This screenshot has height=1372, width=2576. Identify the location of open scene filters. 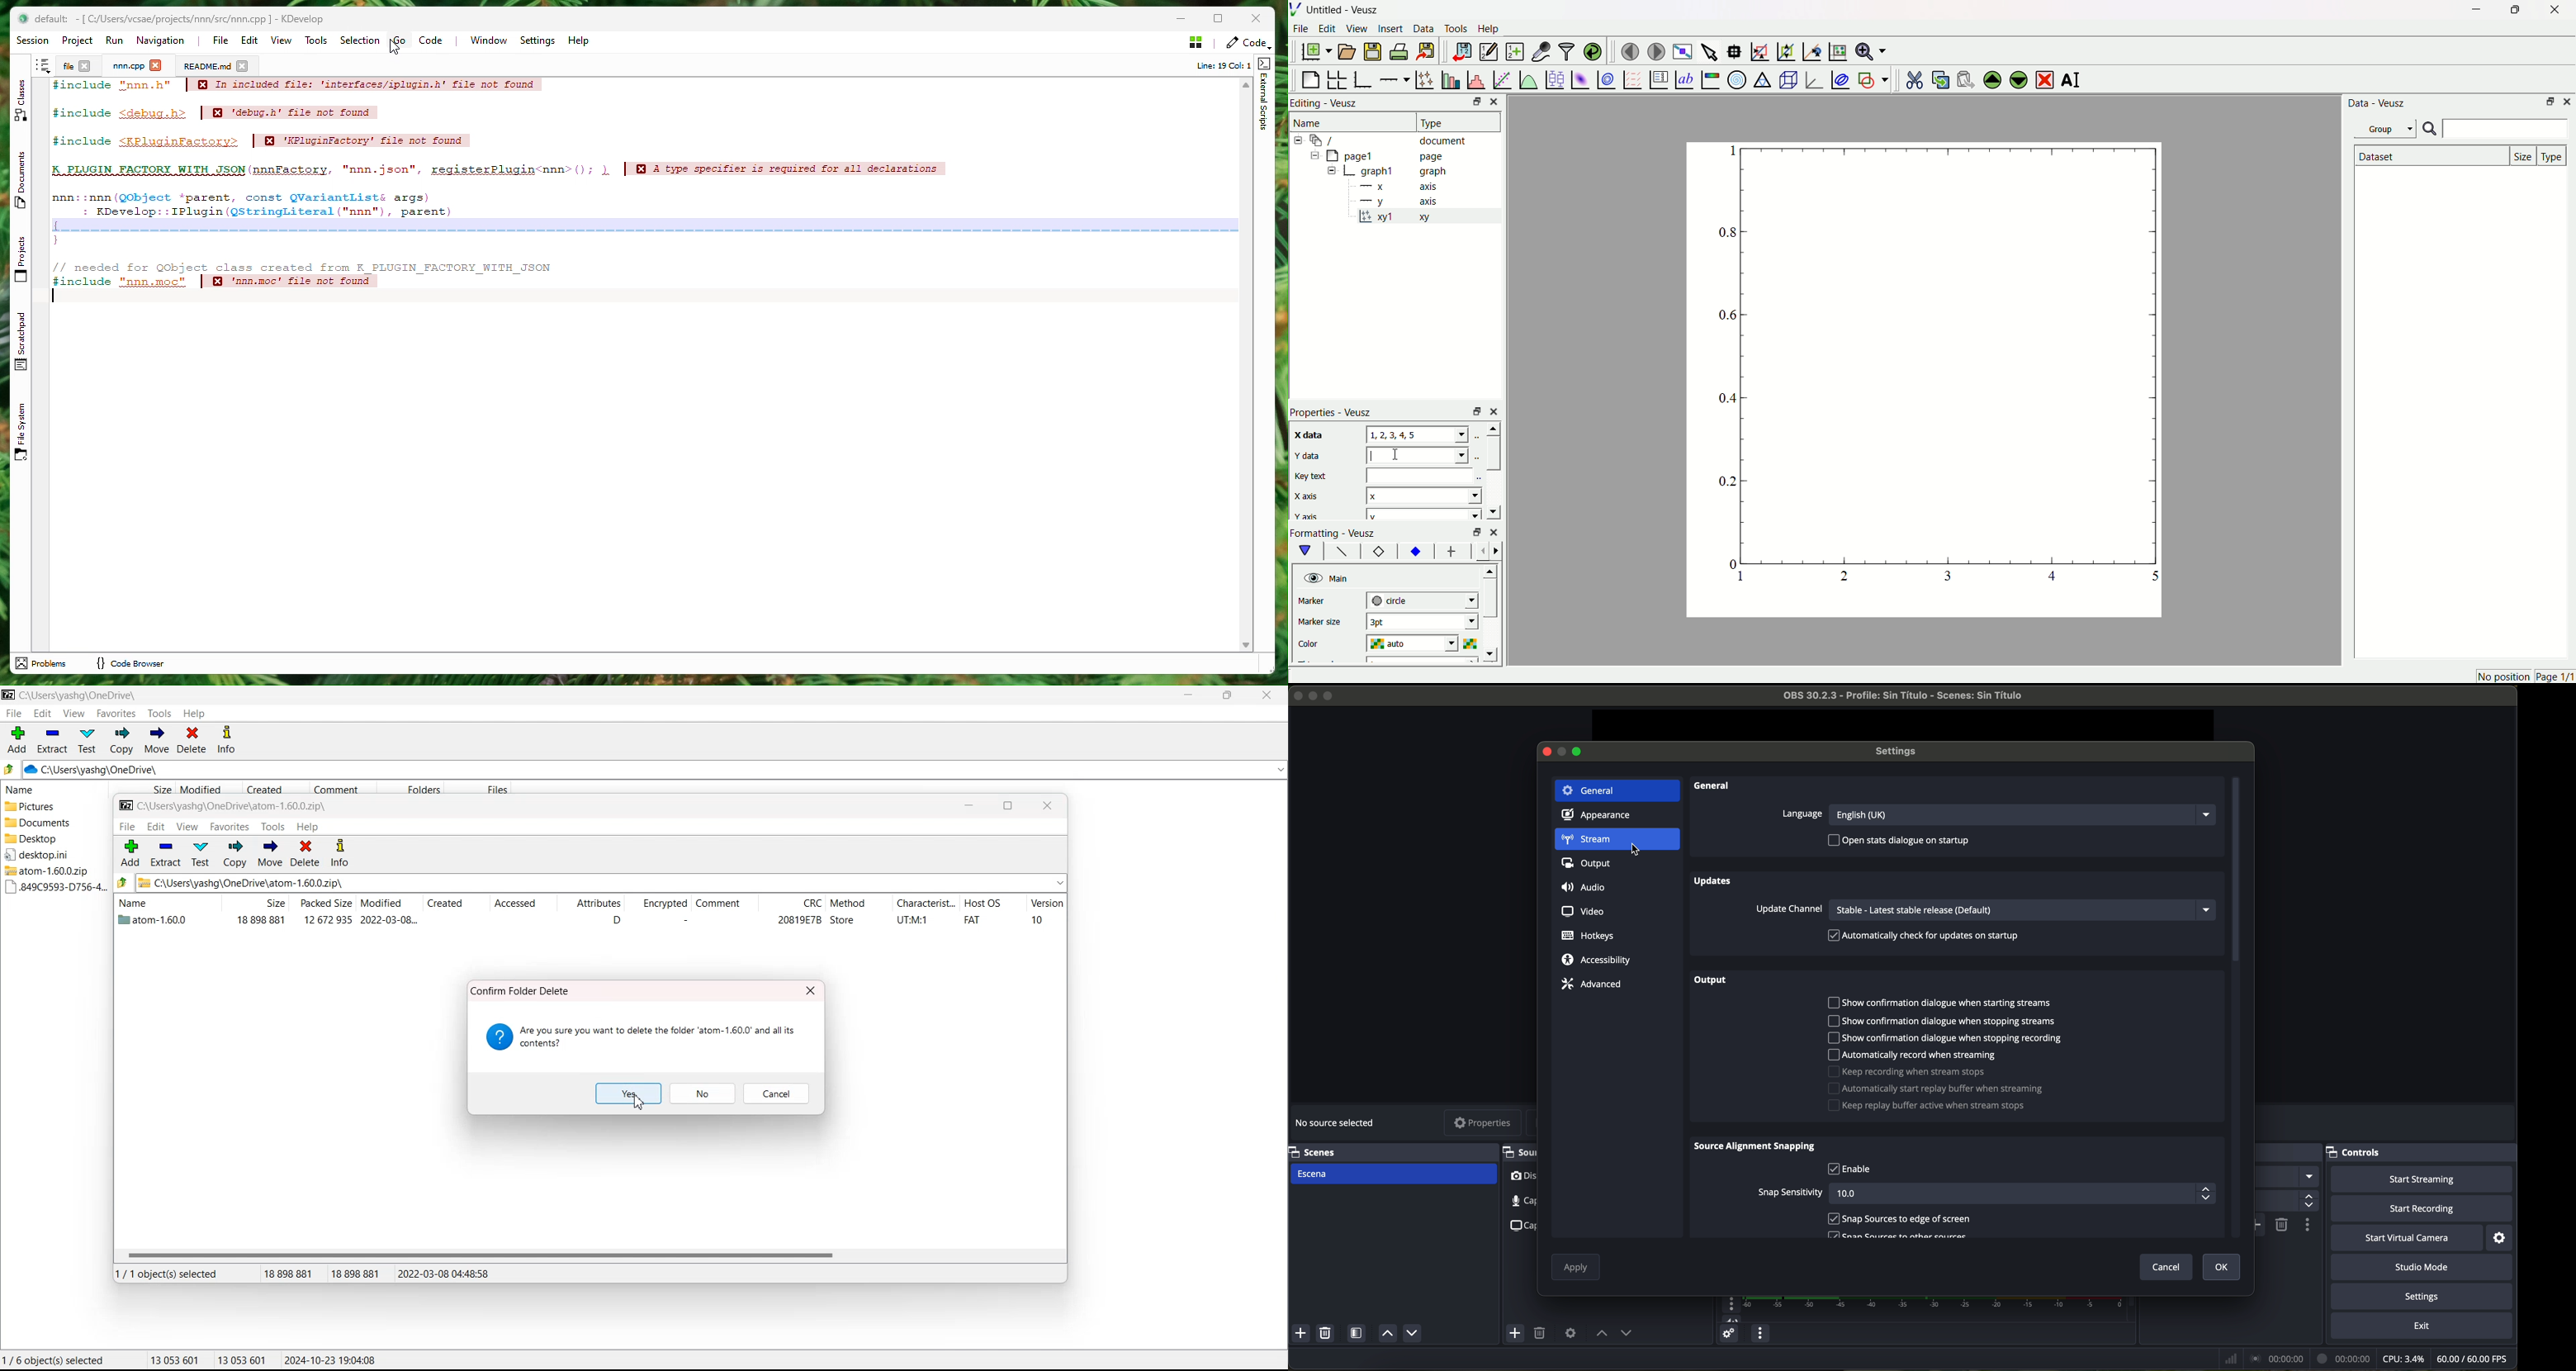
(1358, 1335).